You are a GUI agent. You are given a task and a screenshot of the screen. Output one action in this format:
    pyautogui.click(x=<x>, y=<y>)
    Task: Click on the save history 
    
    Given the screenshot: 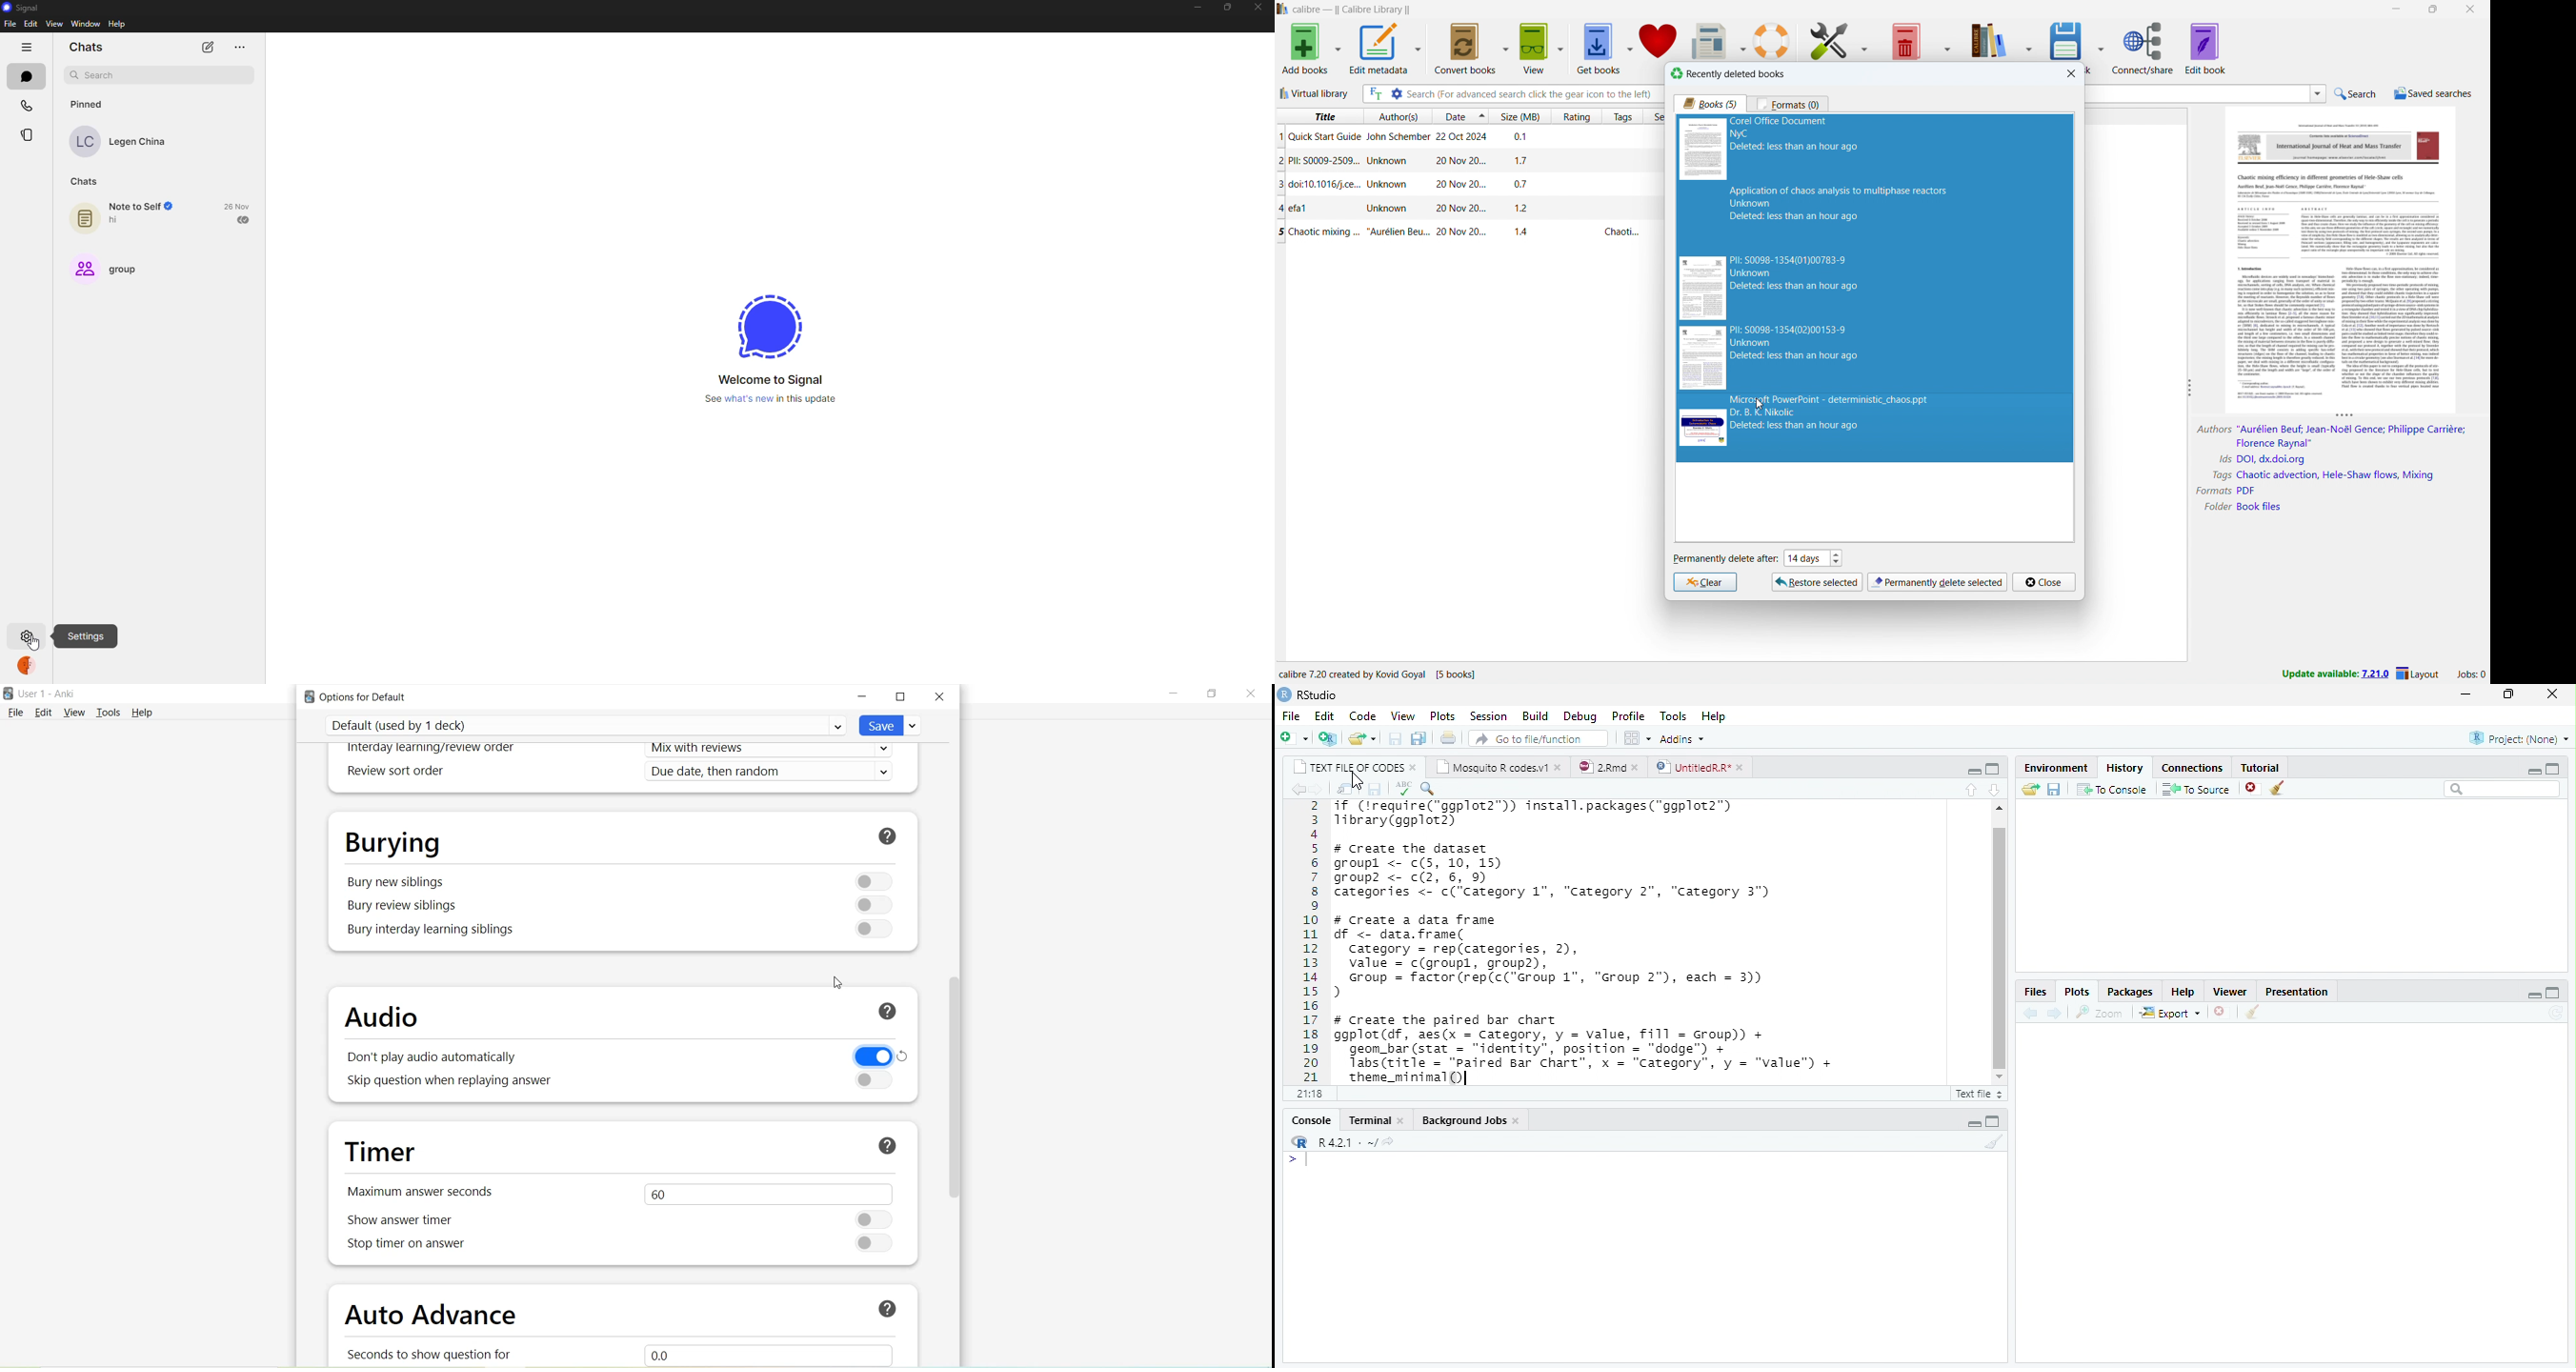 What is the action you would take?
    pyautogui.click(x=2053, y=789)
    